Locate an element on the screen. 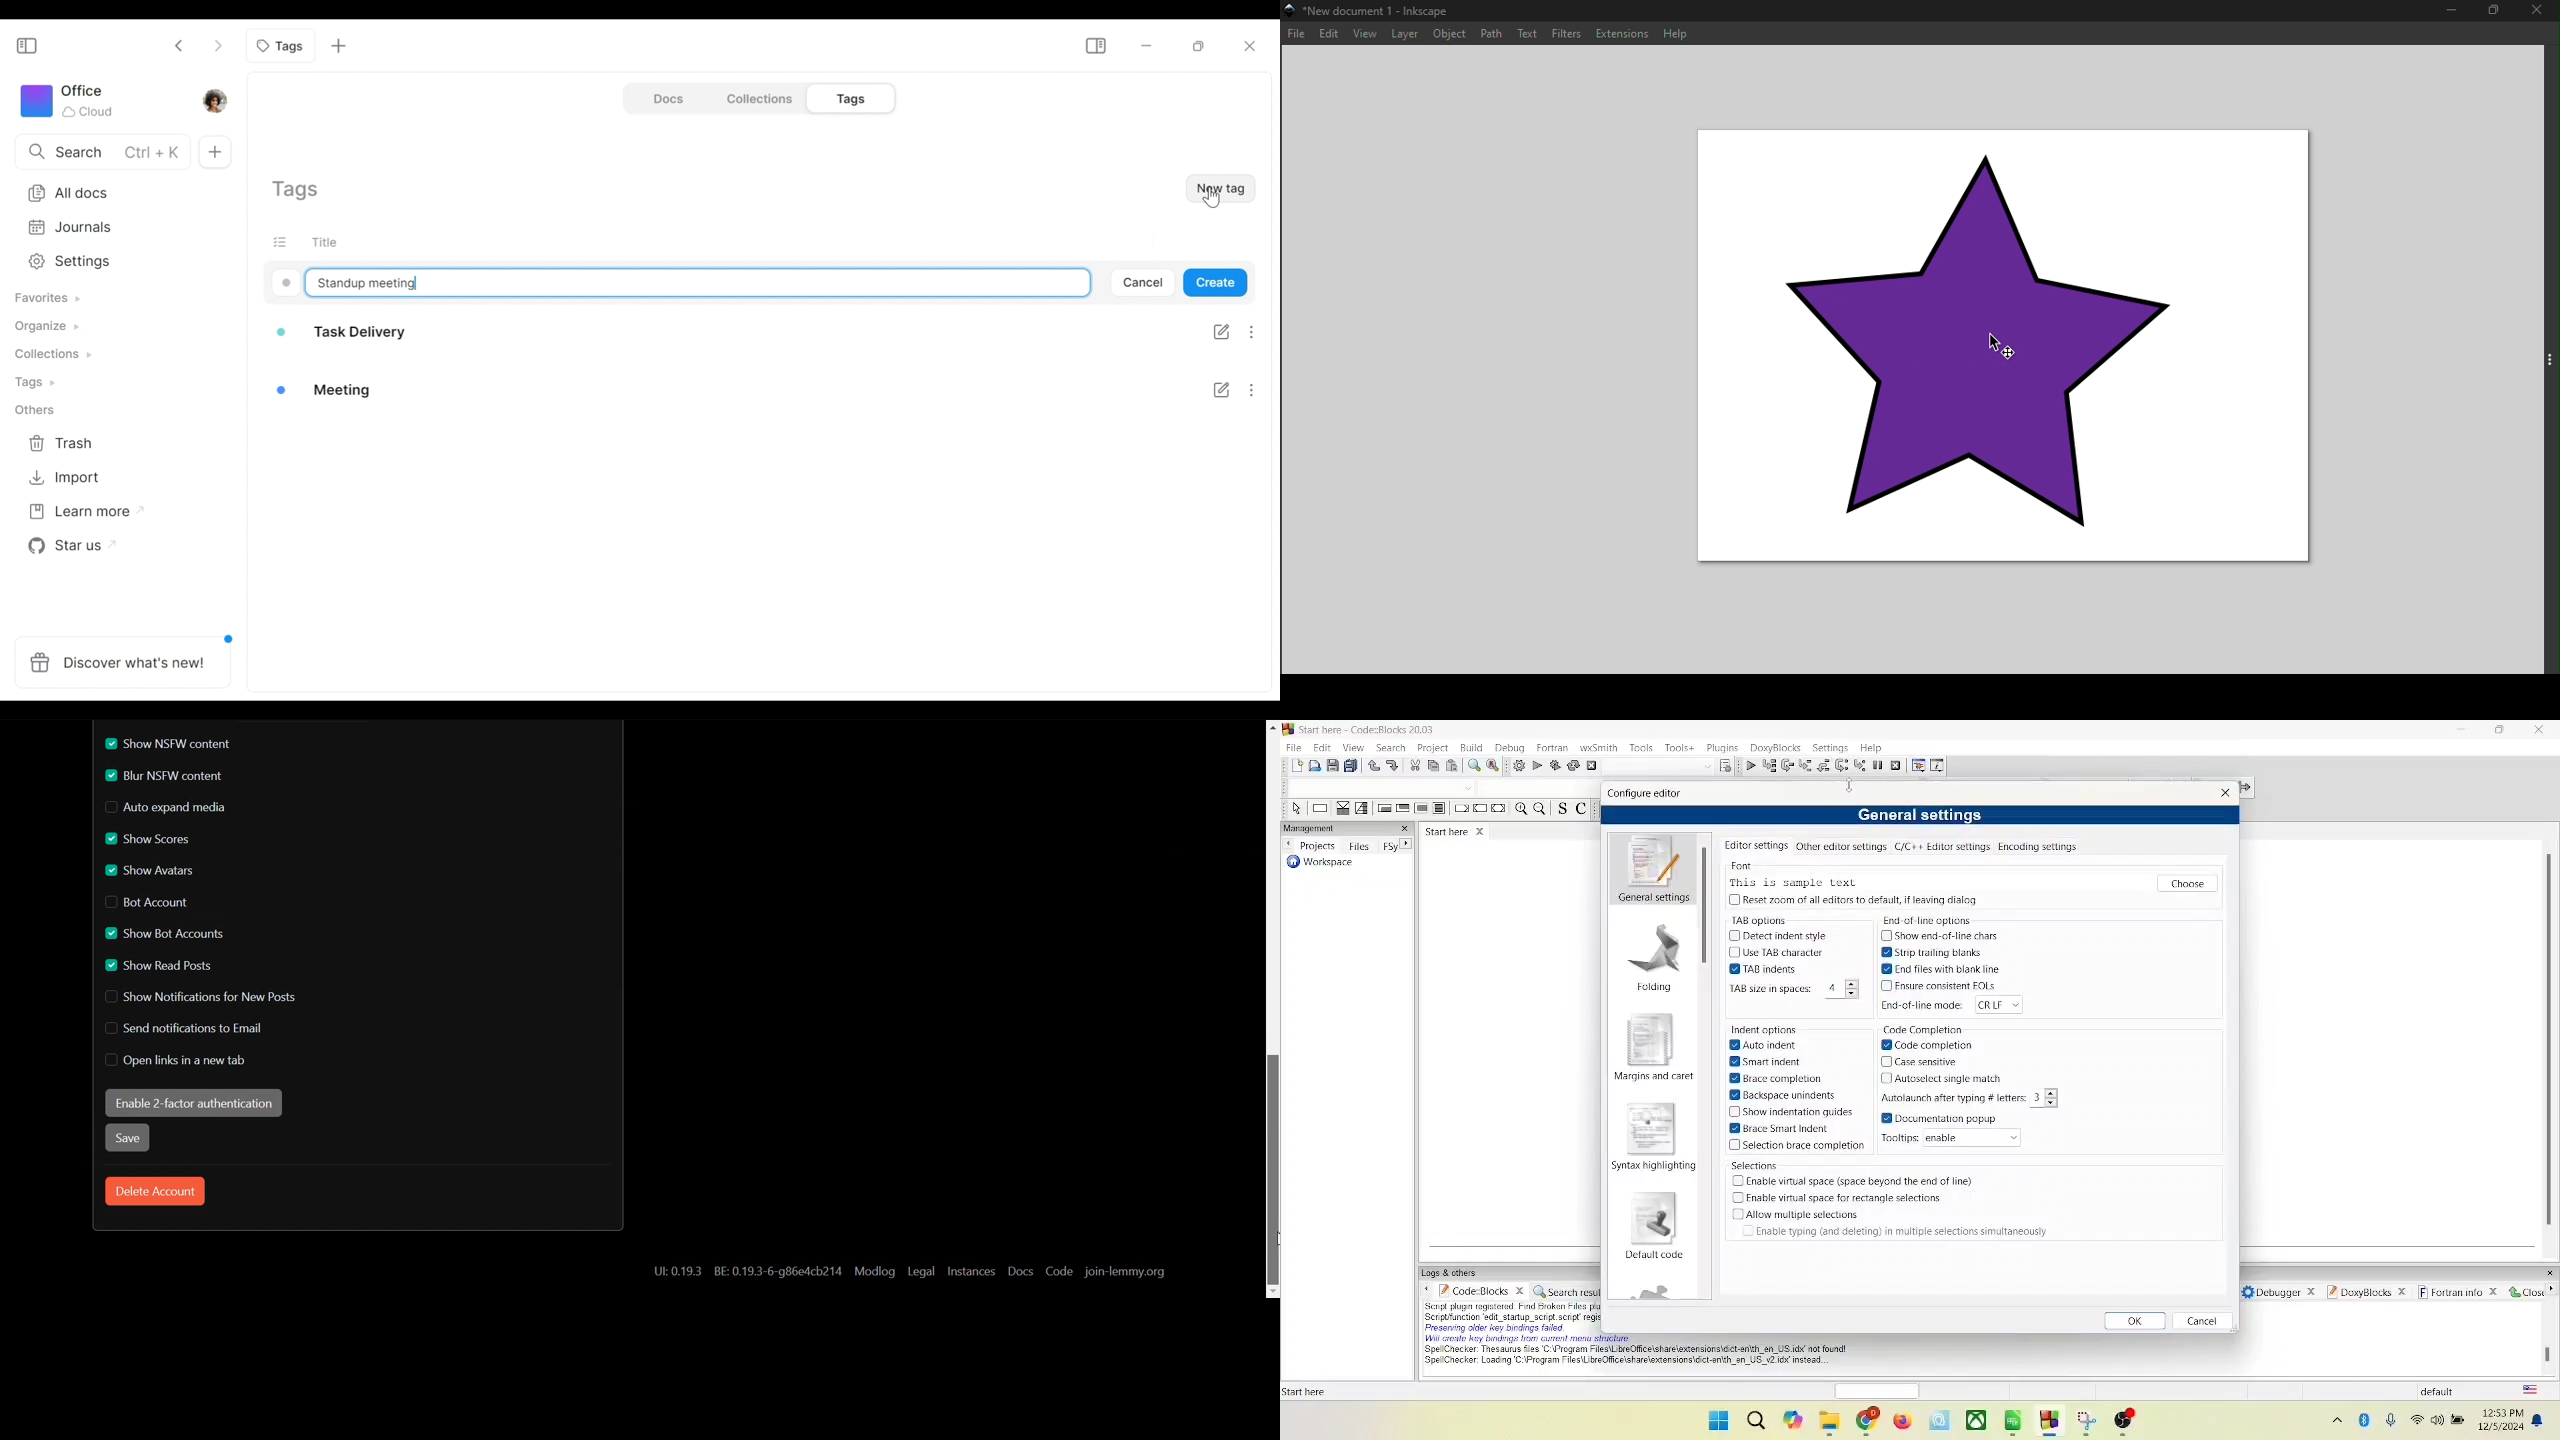 Image resolution: width=2576 pixels, height=1456 pixels. Current tab is located at coordinates (281, 45).